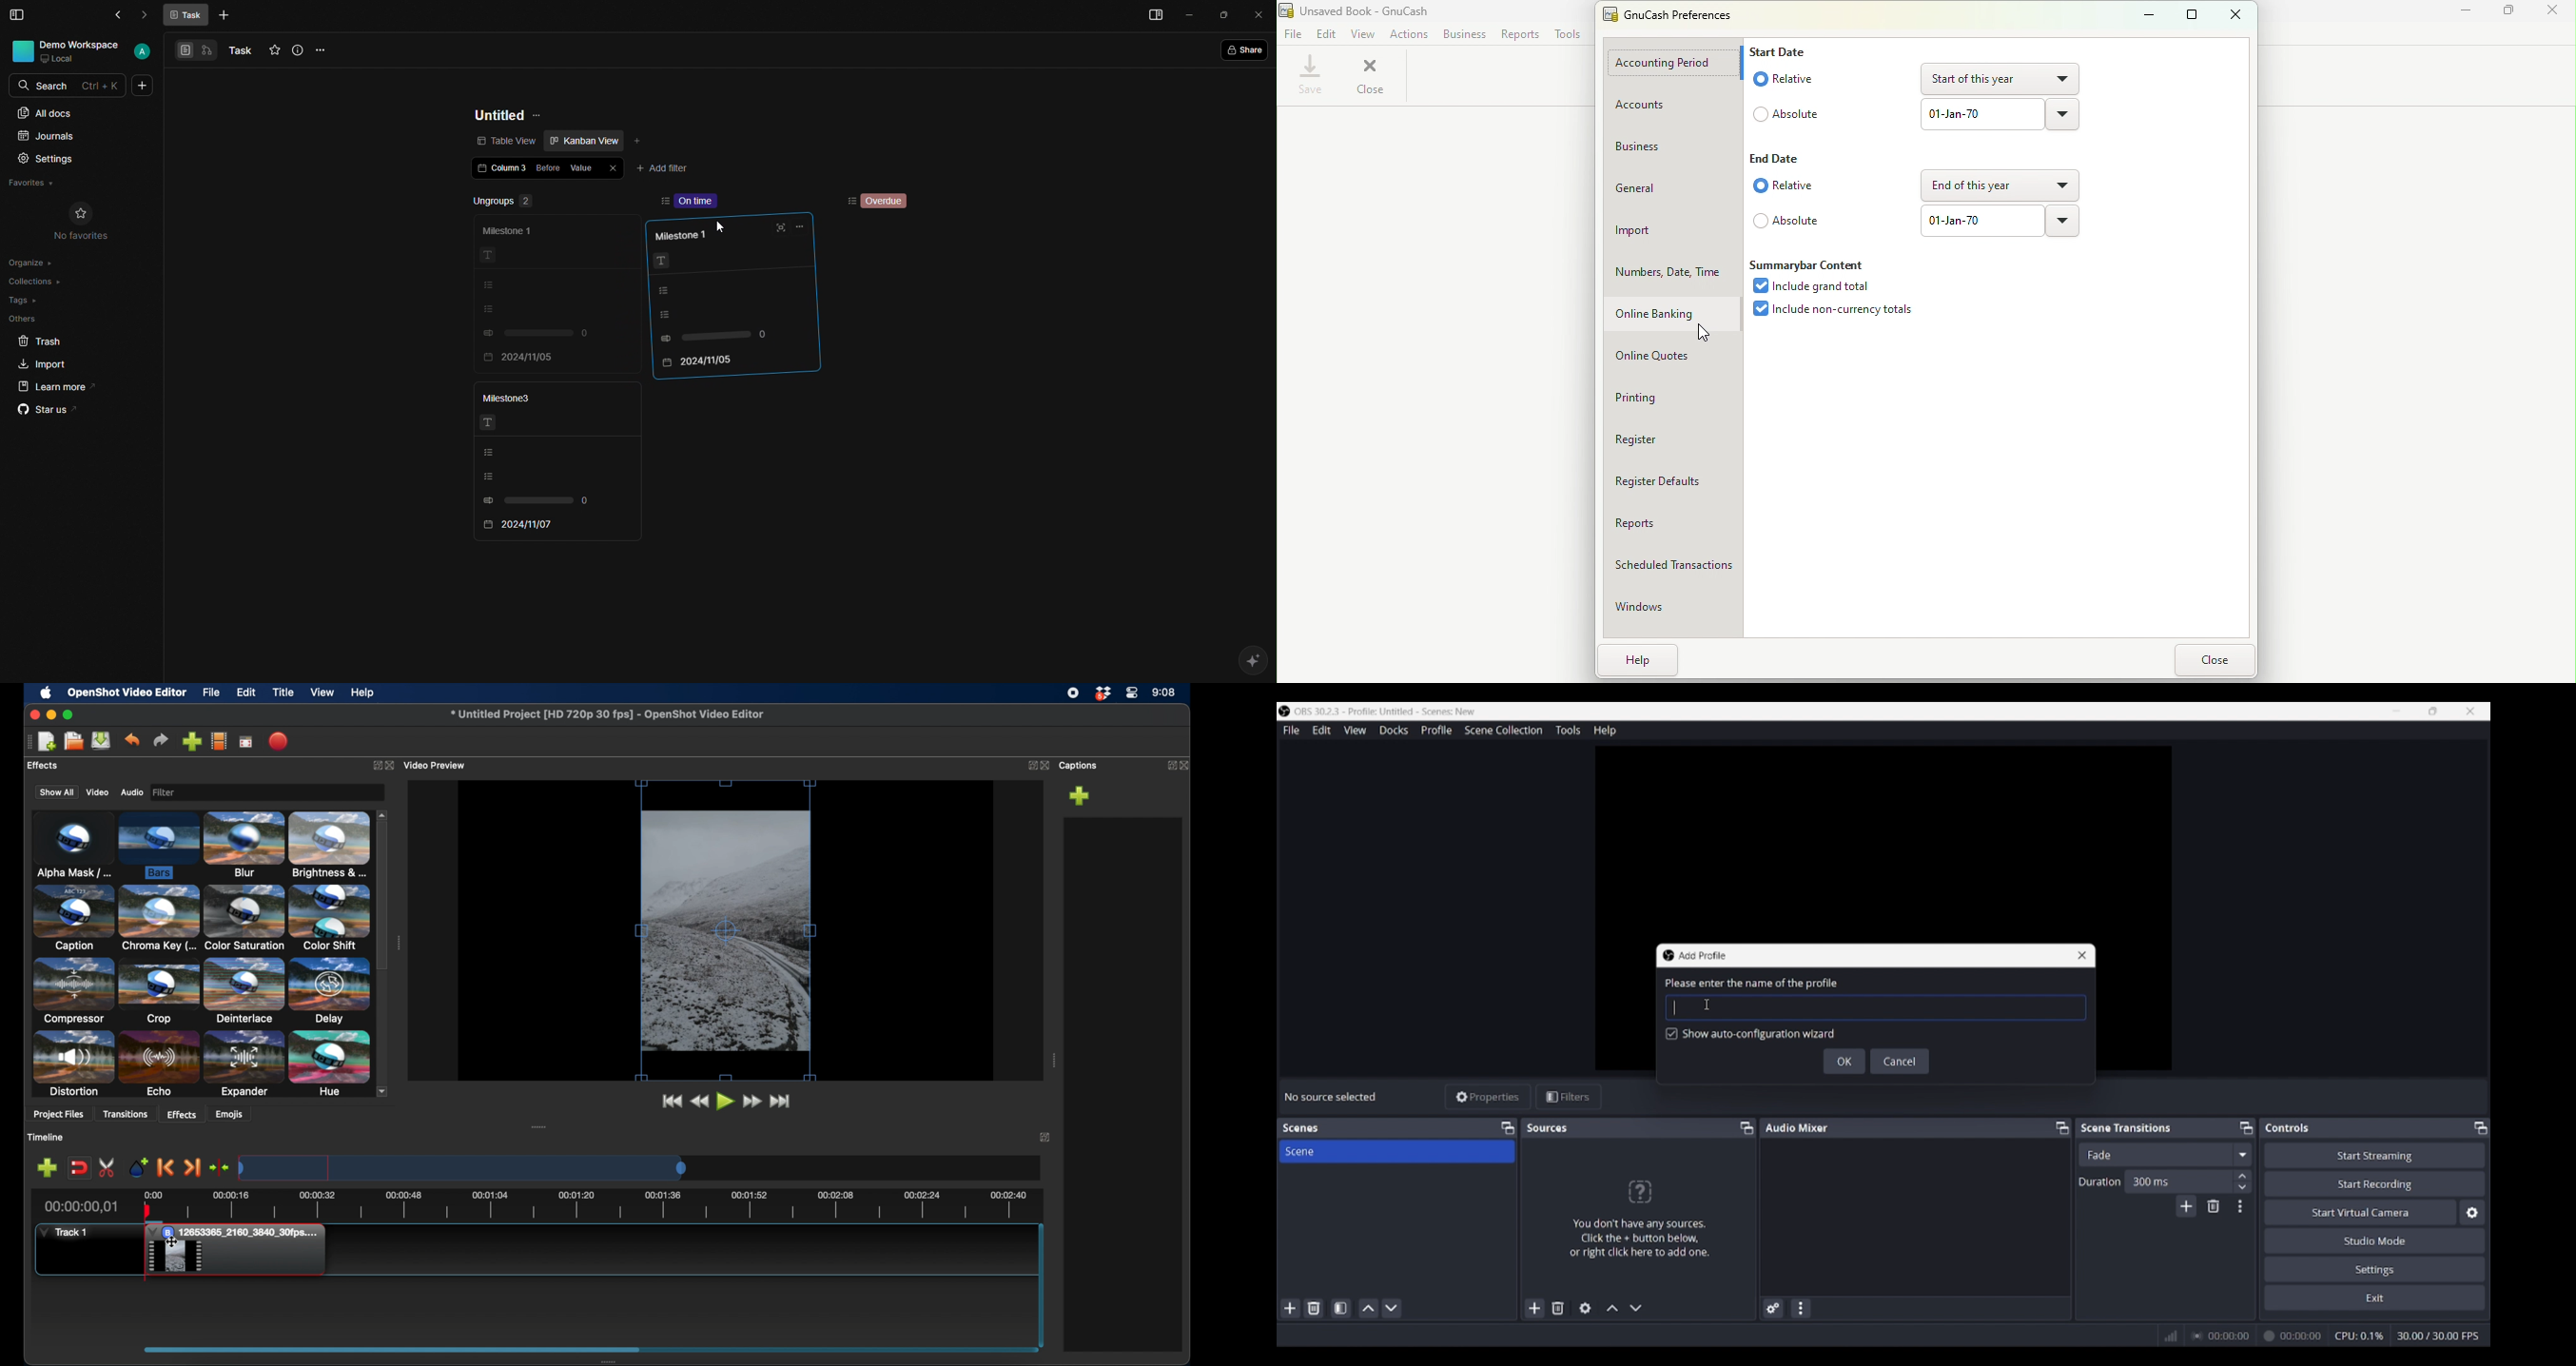  I want to click on Open scene filters, so click(1340, 1308).